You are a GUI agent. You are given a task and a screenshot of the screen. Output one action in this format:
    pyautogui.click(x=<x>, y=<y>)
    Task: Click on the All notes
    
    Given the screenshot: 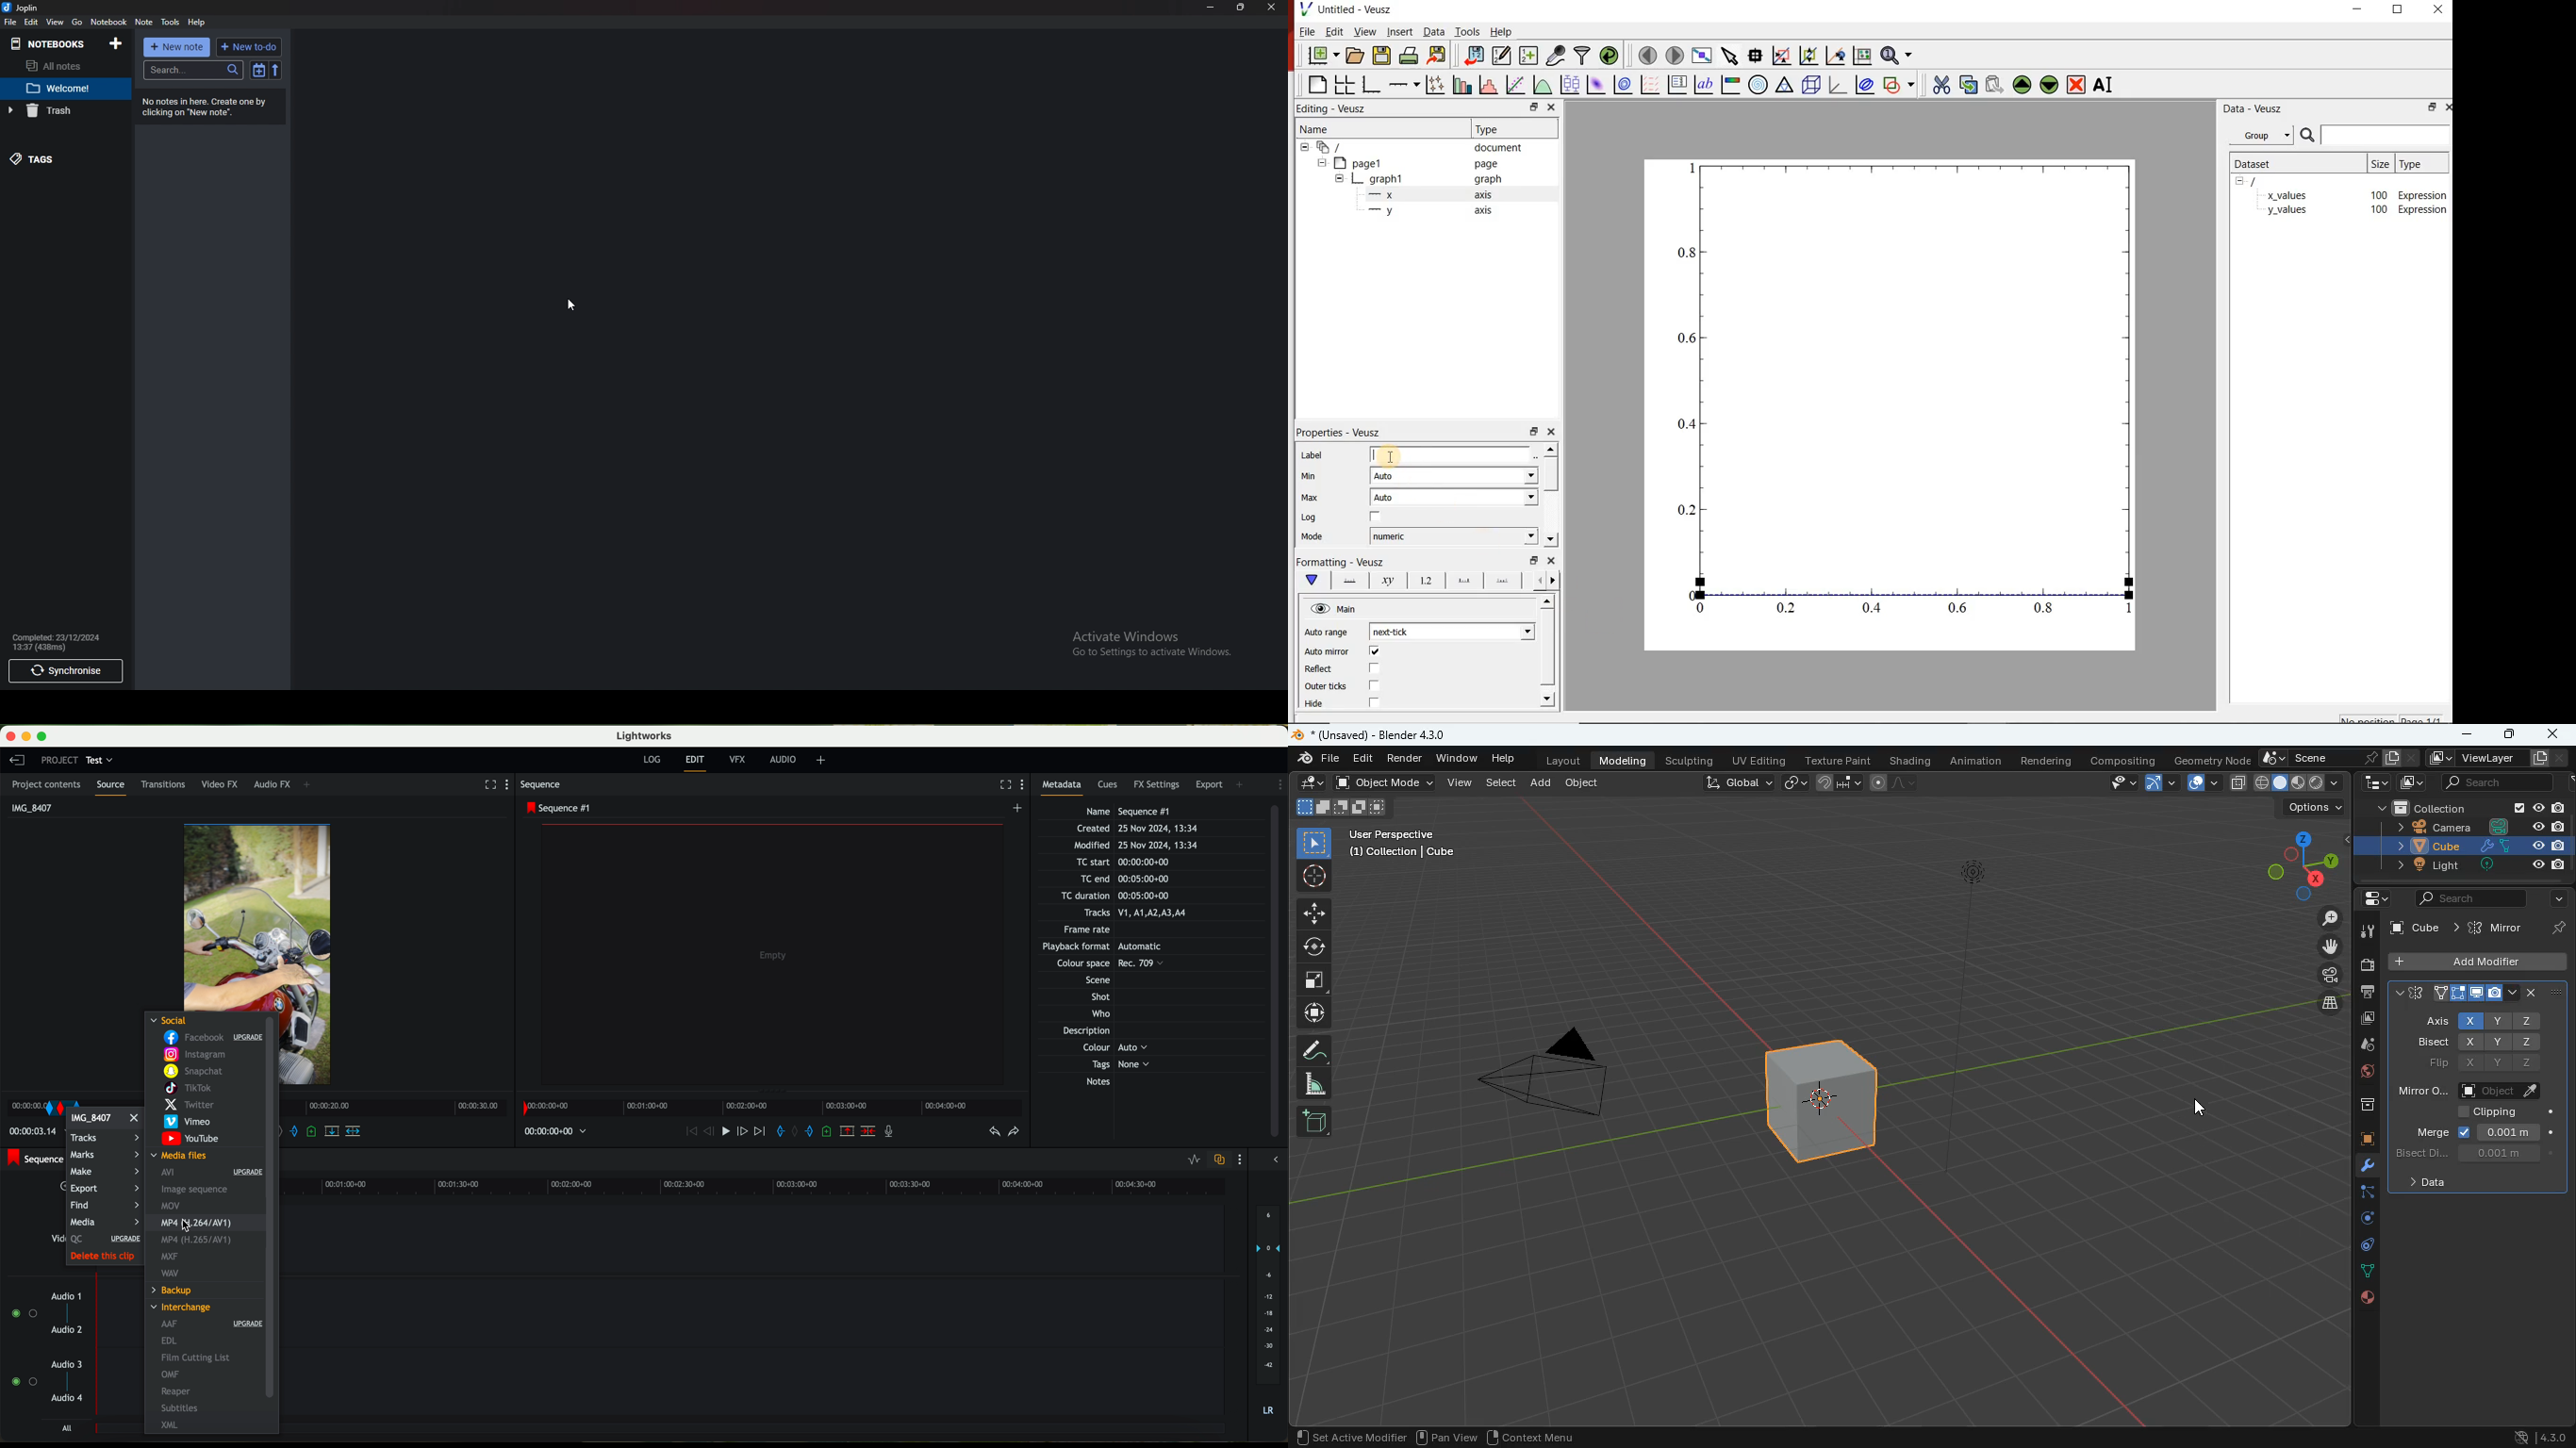 What is the action you would take?
    pyautogui.click(x=60, y=66)
    